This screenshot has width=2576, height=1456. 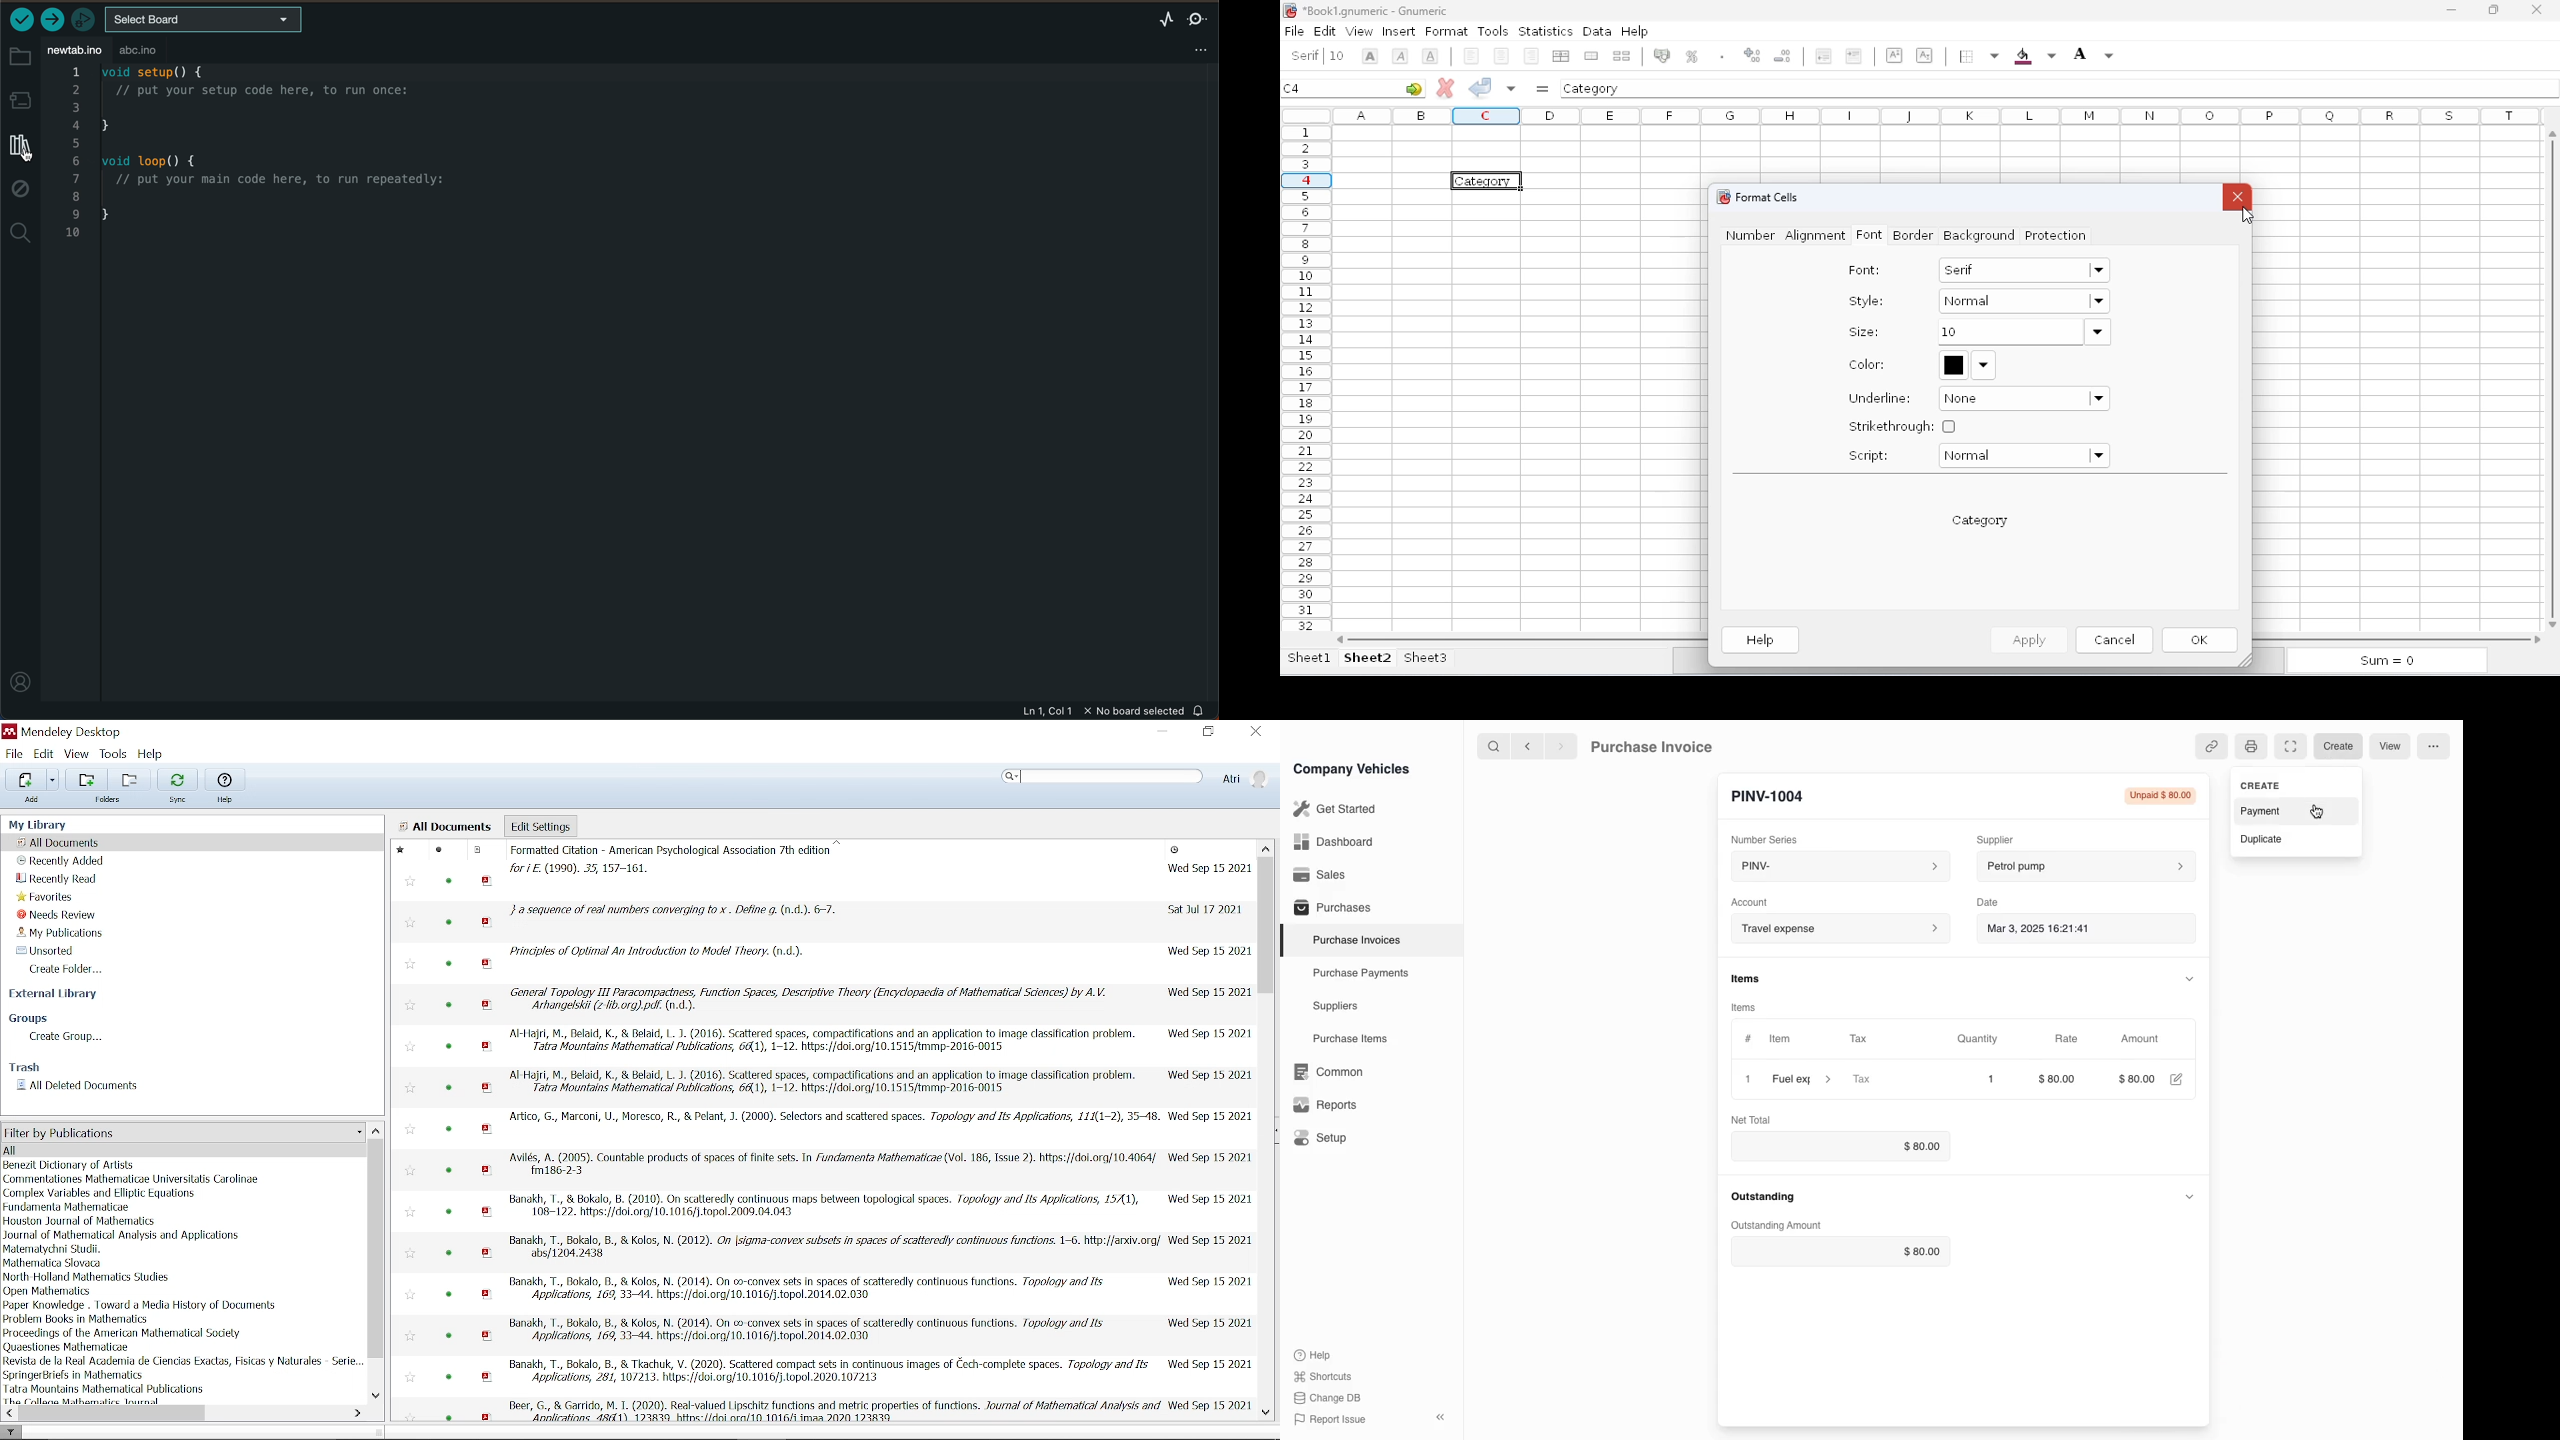 I want to click on Vertical scrollbar in filter by publication, so click(x=377, y=1250).